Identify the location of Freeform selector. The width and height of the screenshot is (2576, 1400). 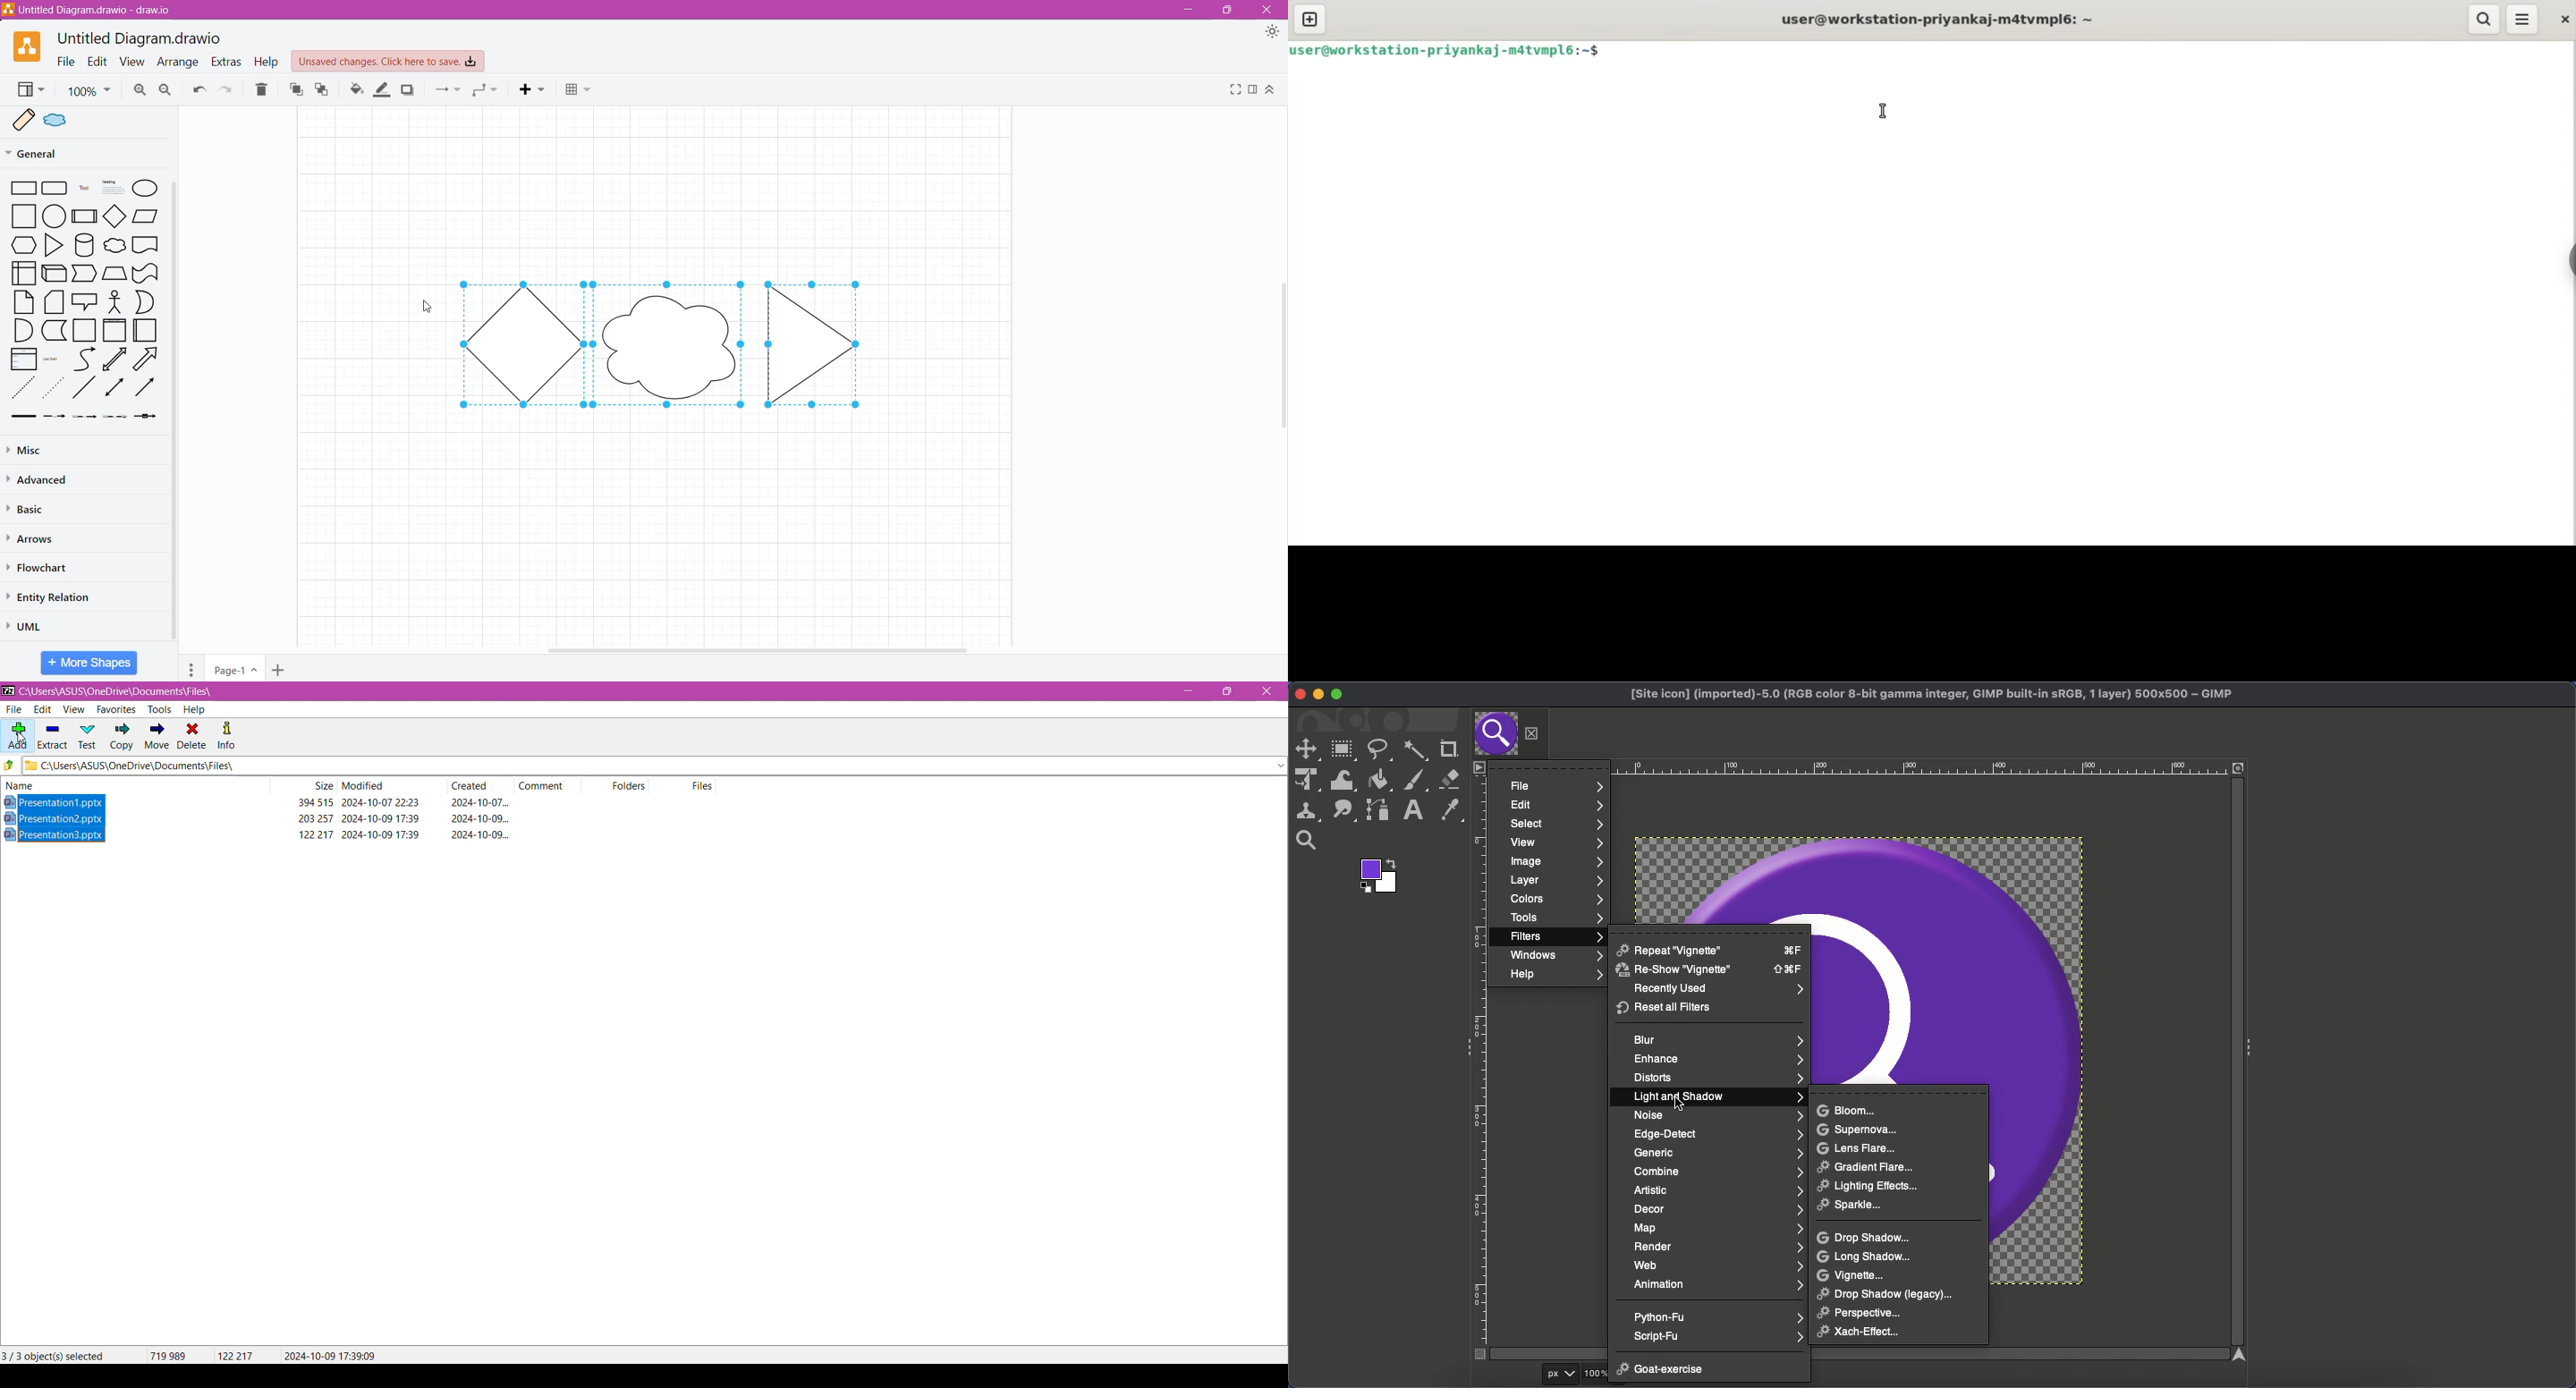
(1378, 749).